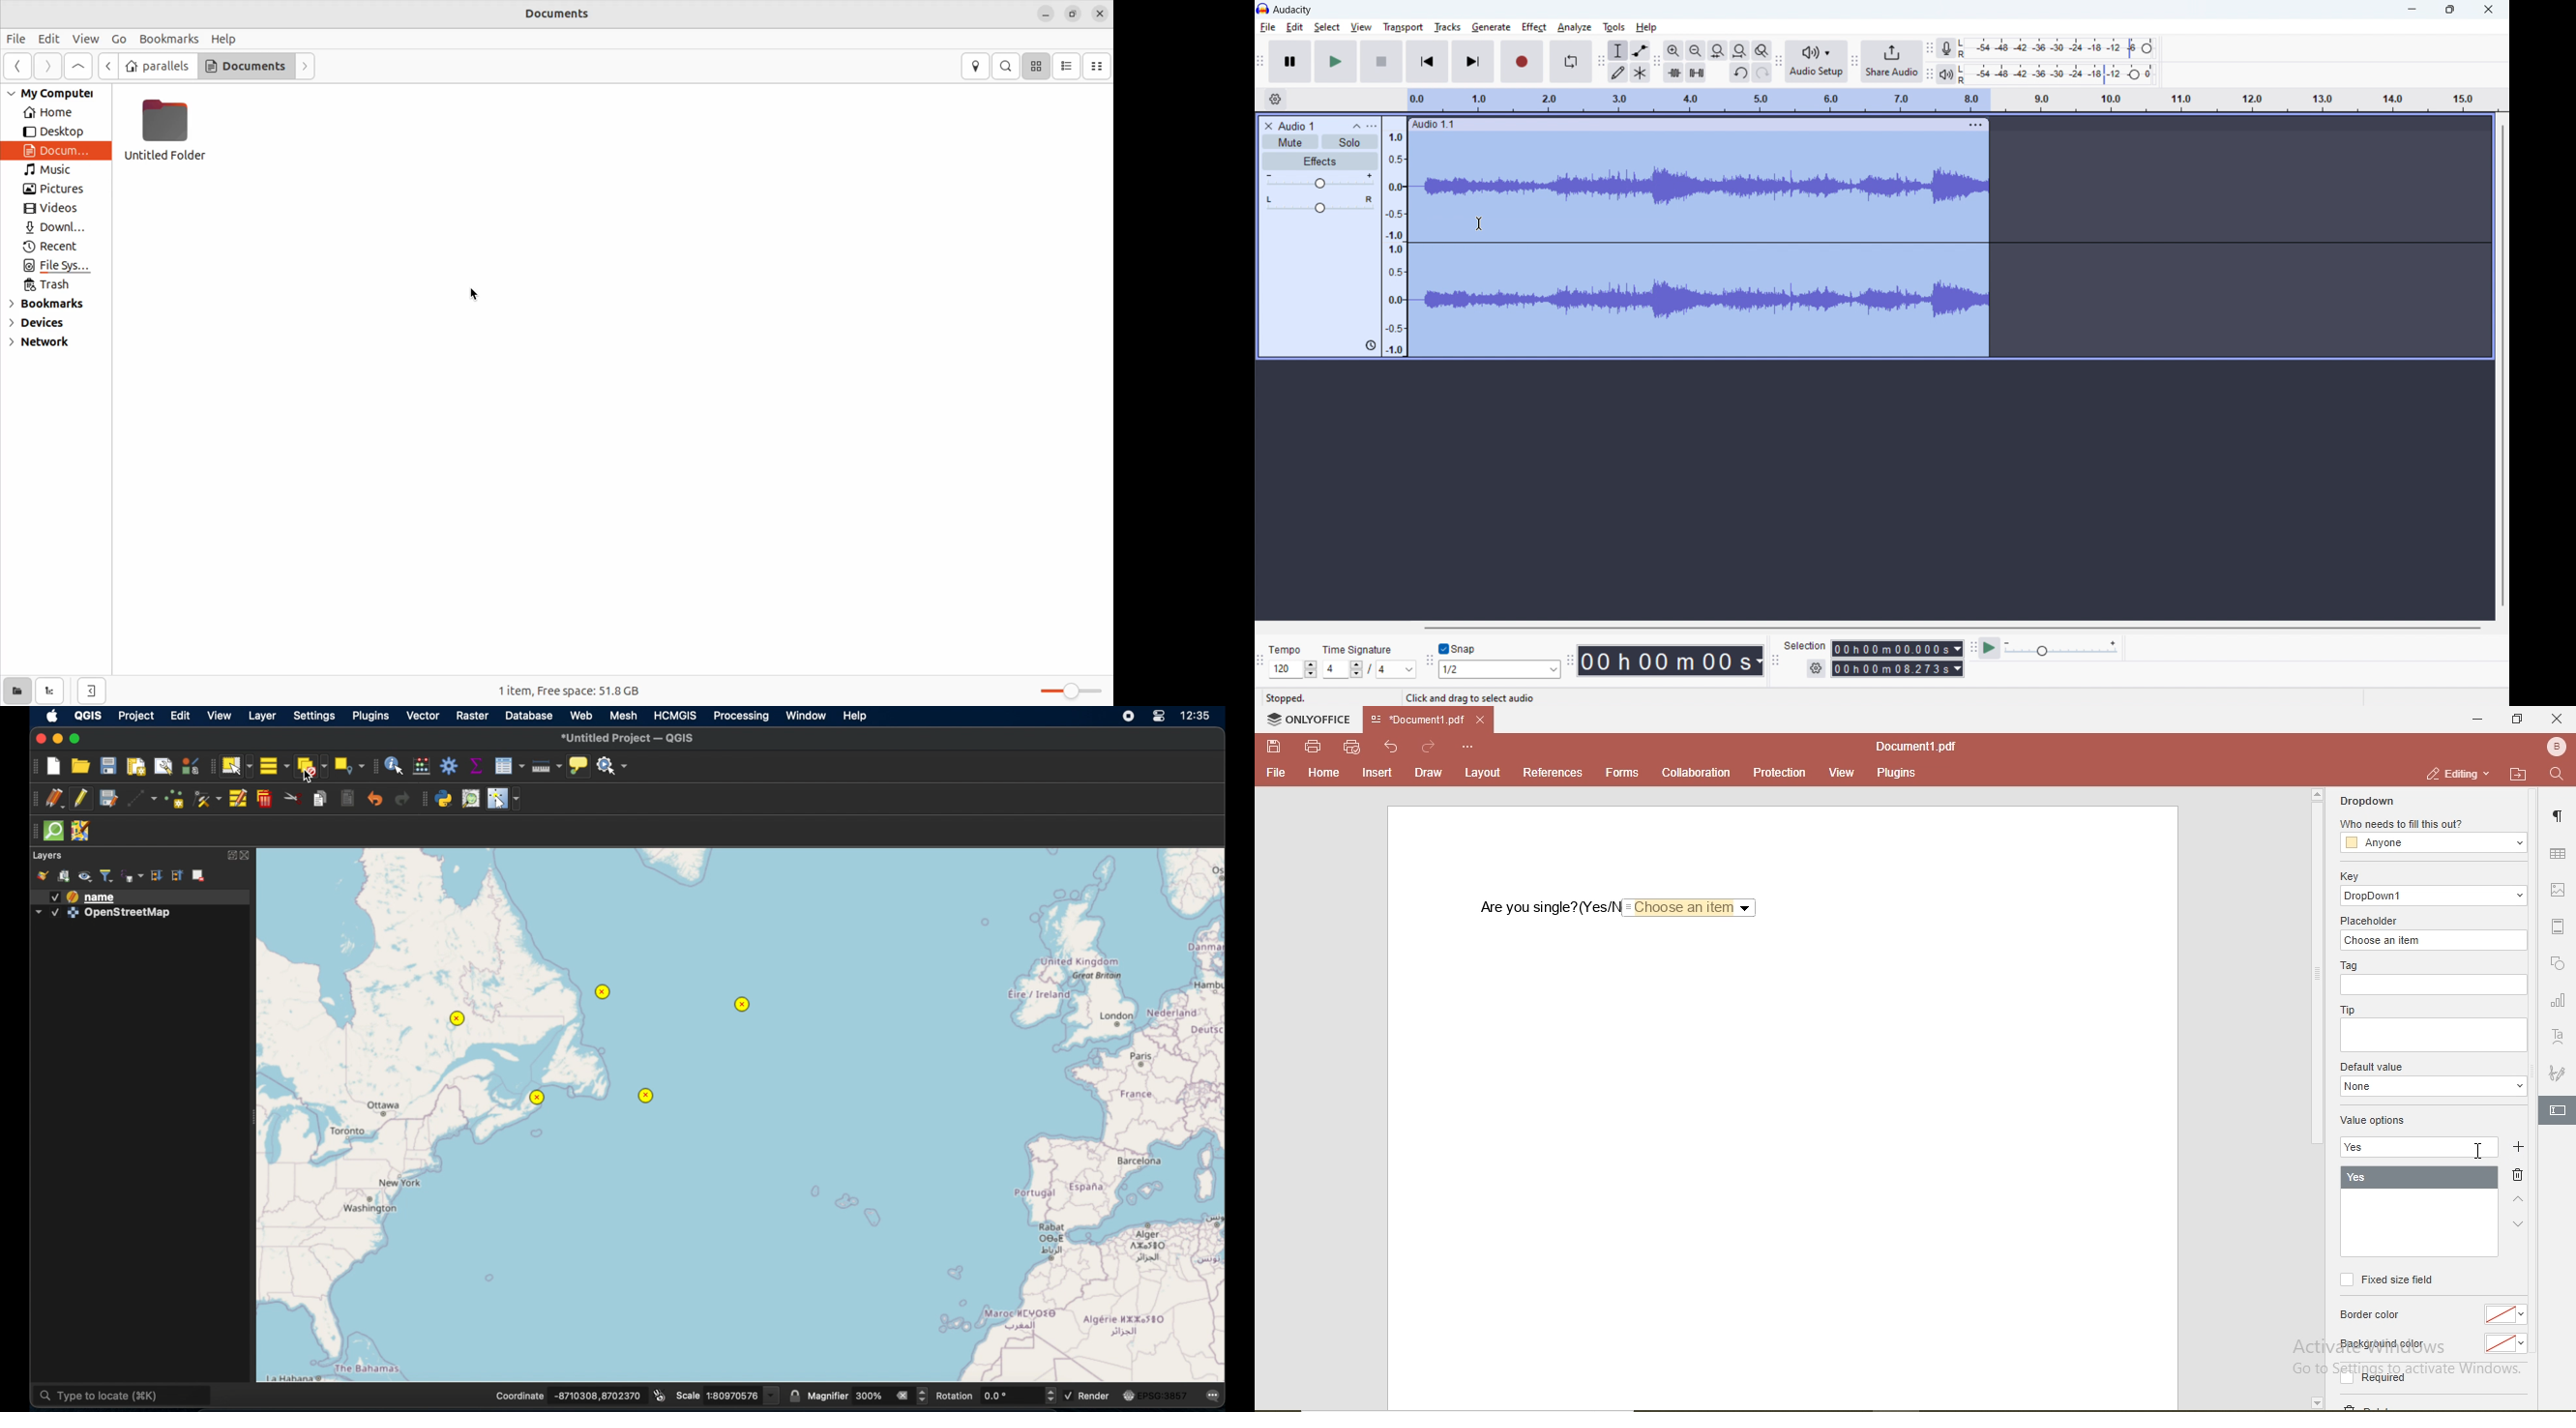  I want to click on effects, so click(1321, 161).